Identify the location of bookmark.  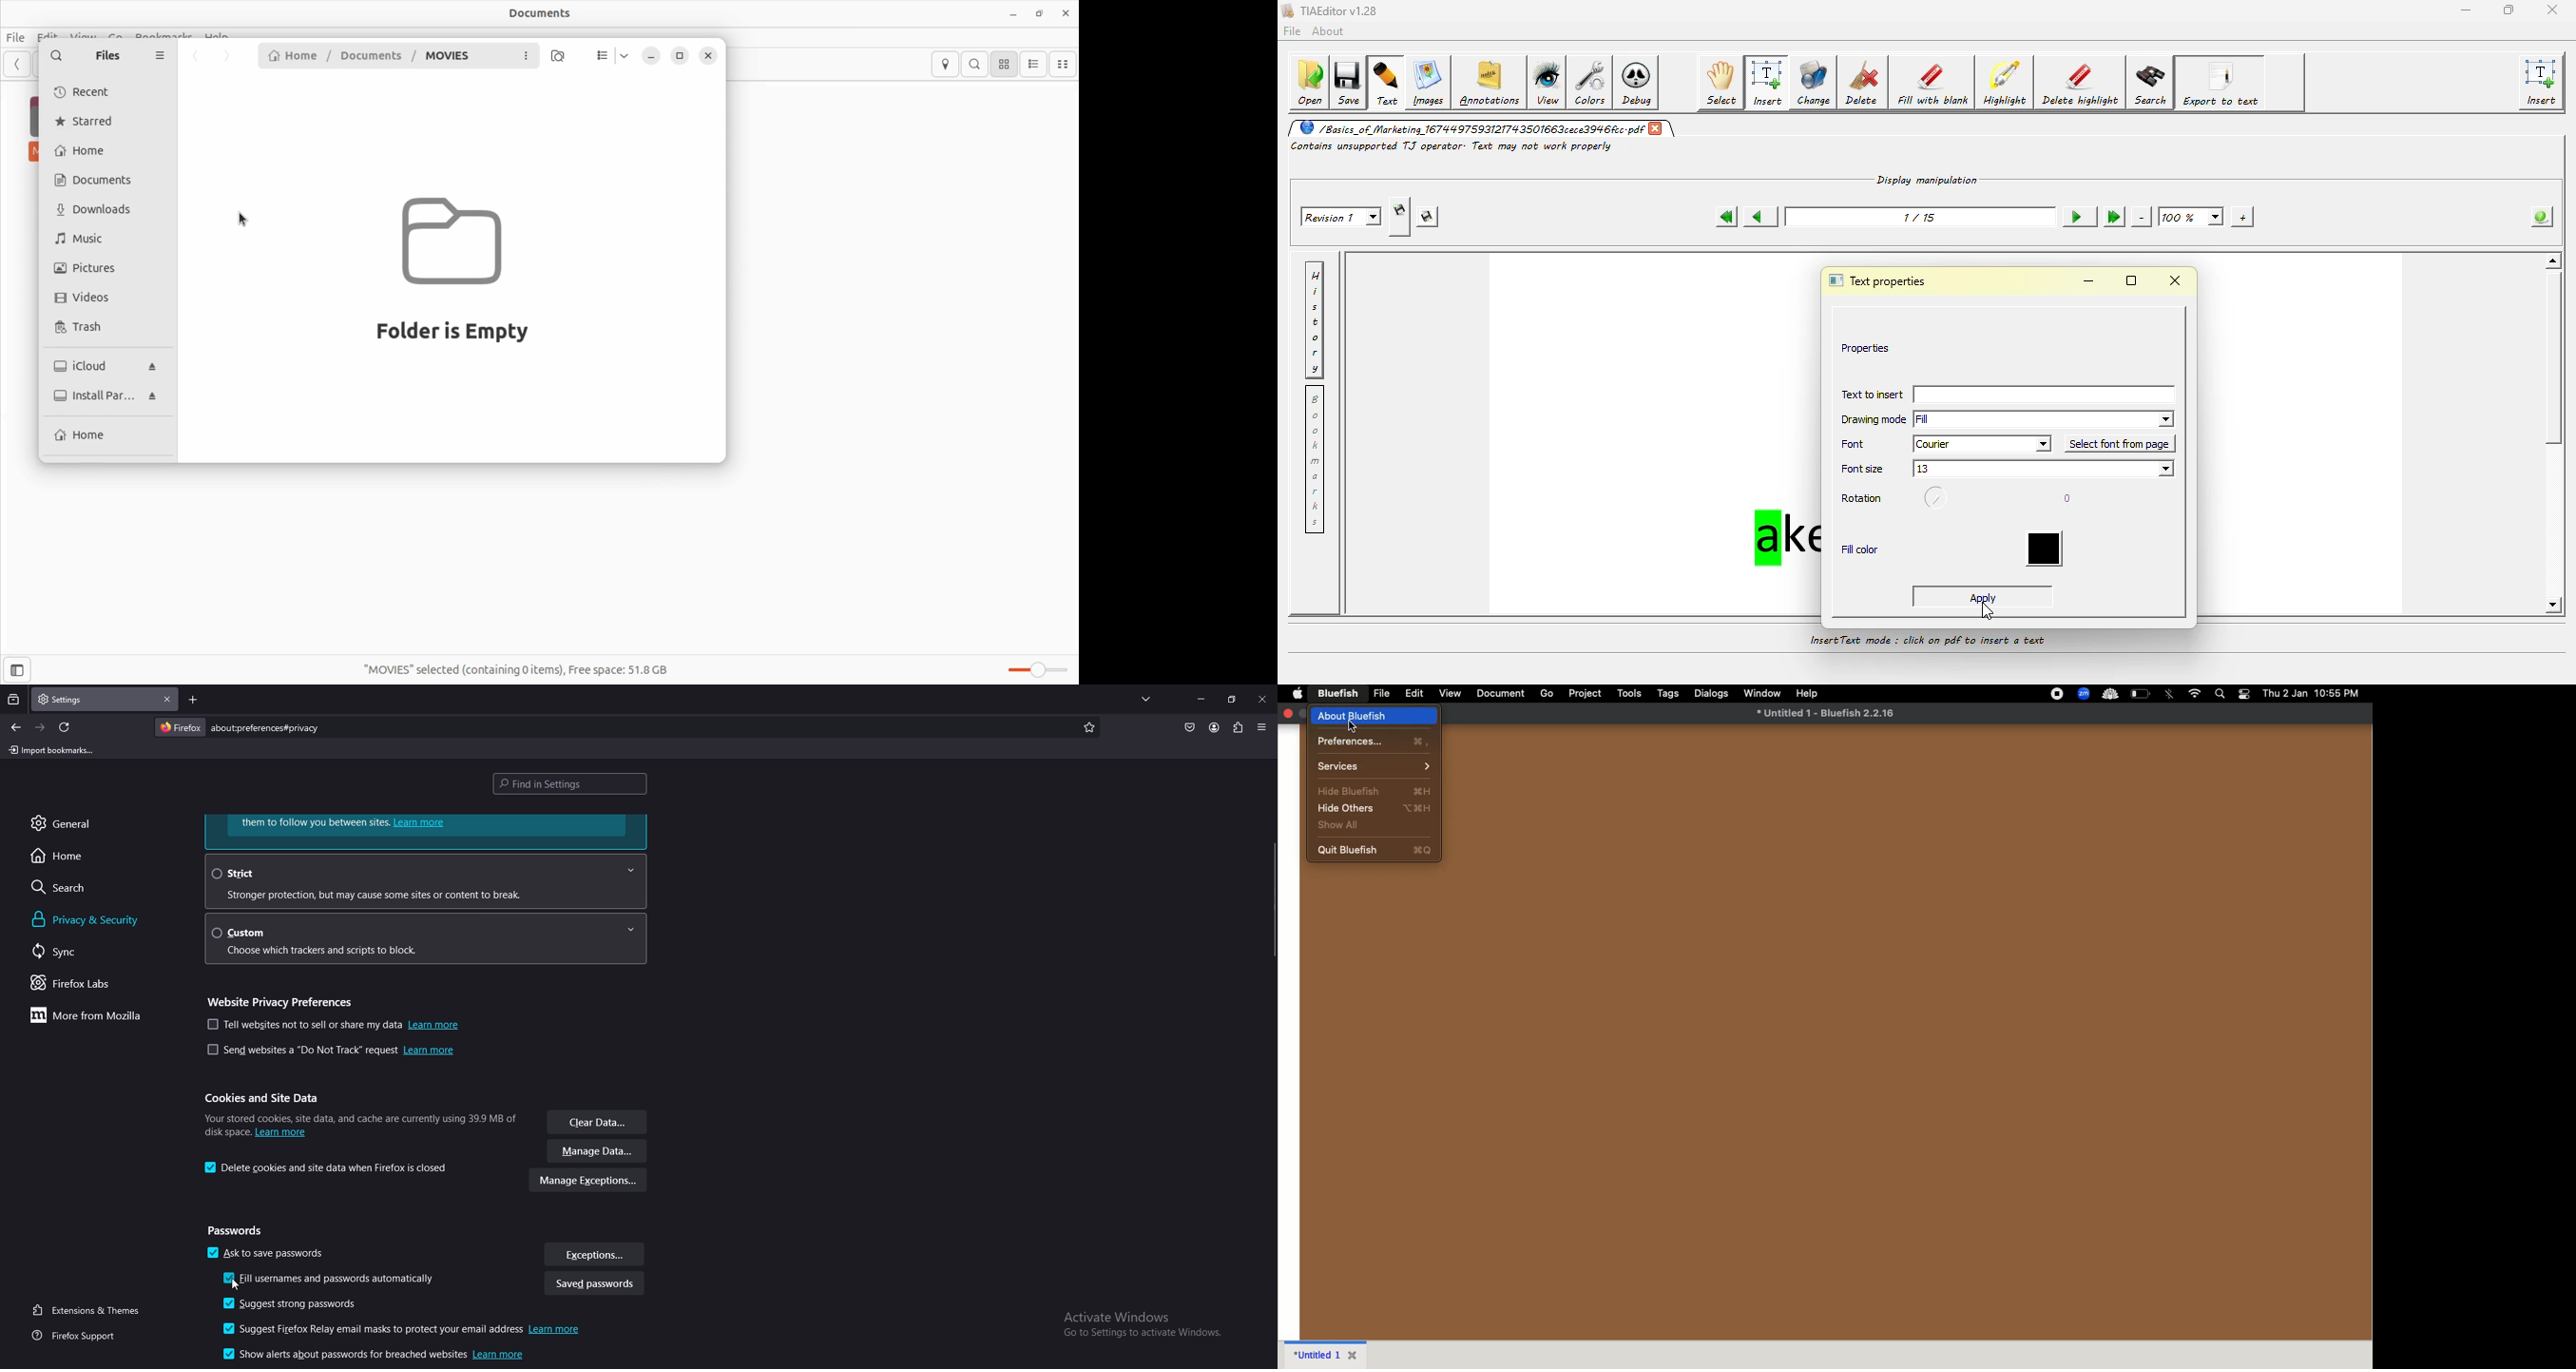
(1091, 728).